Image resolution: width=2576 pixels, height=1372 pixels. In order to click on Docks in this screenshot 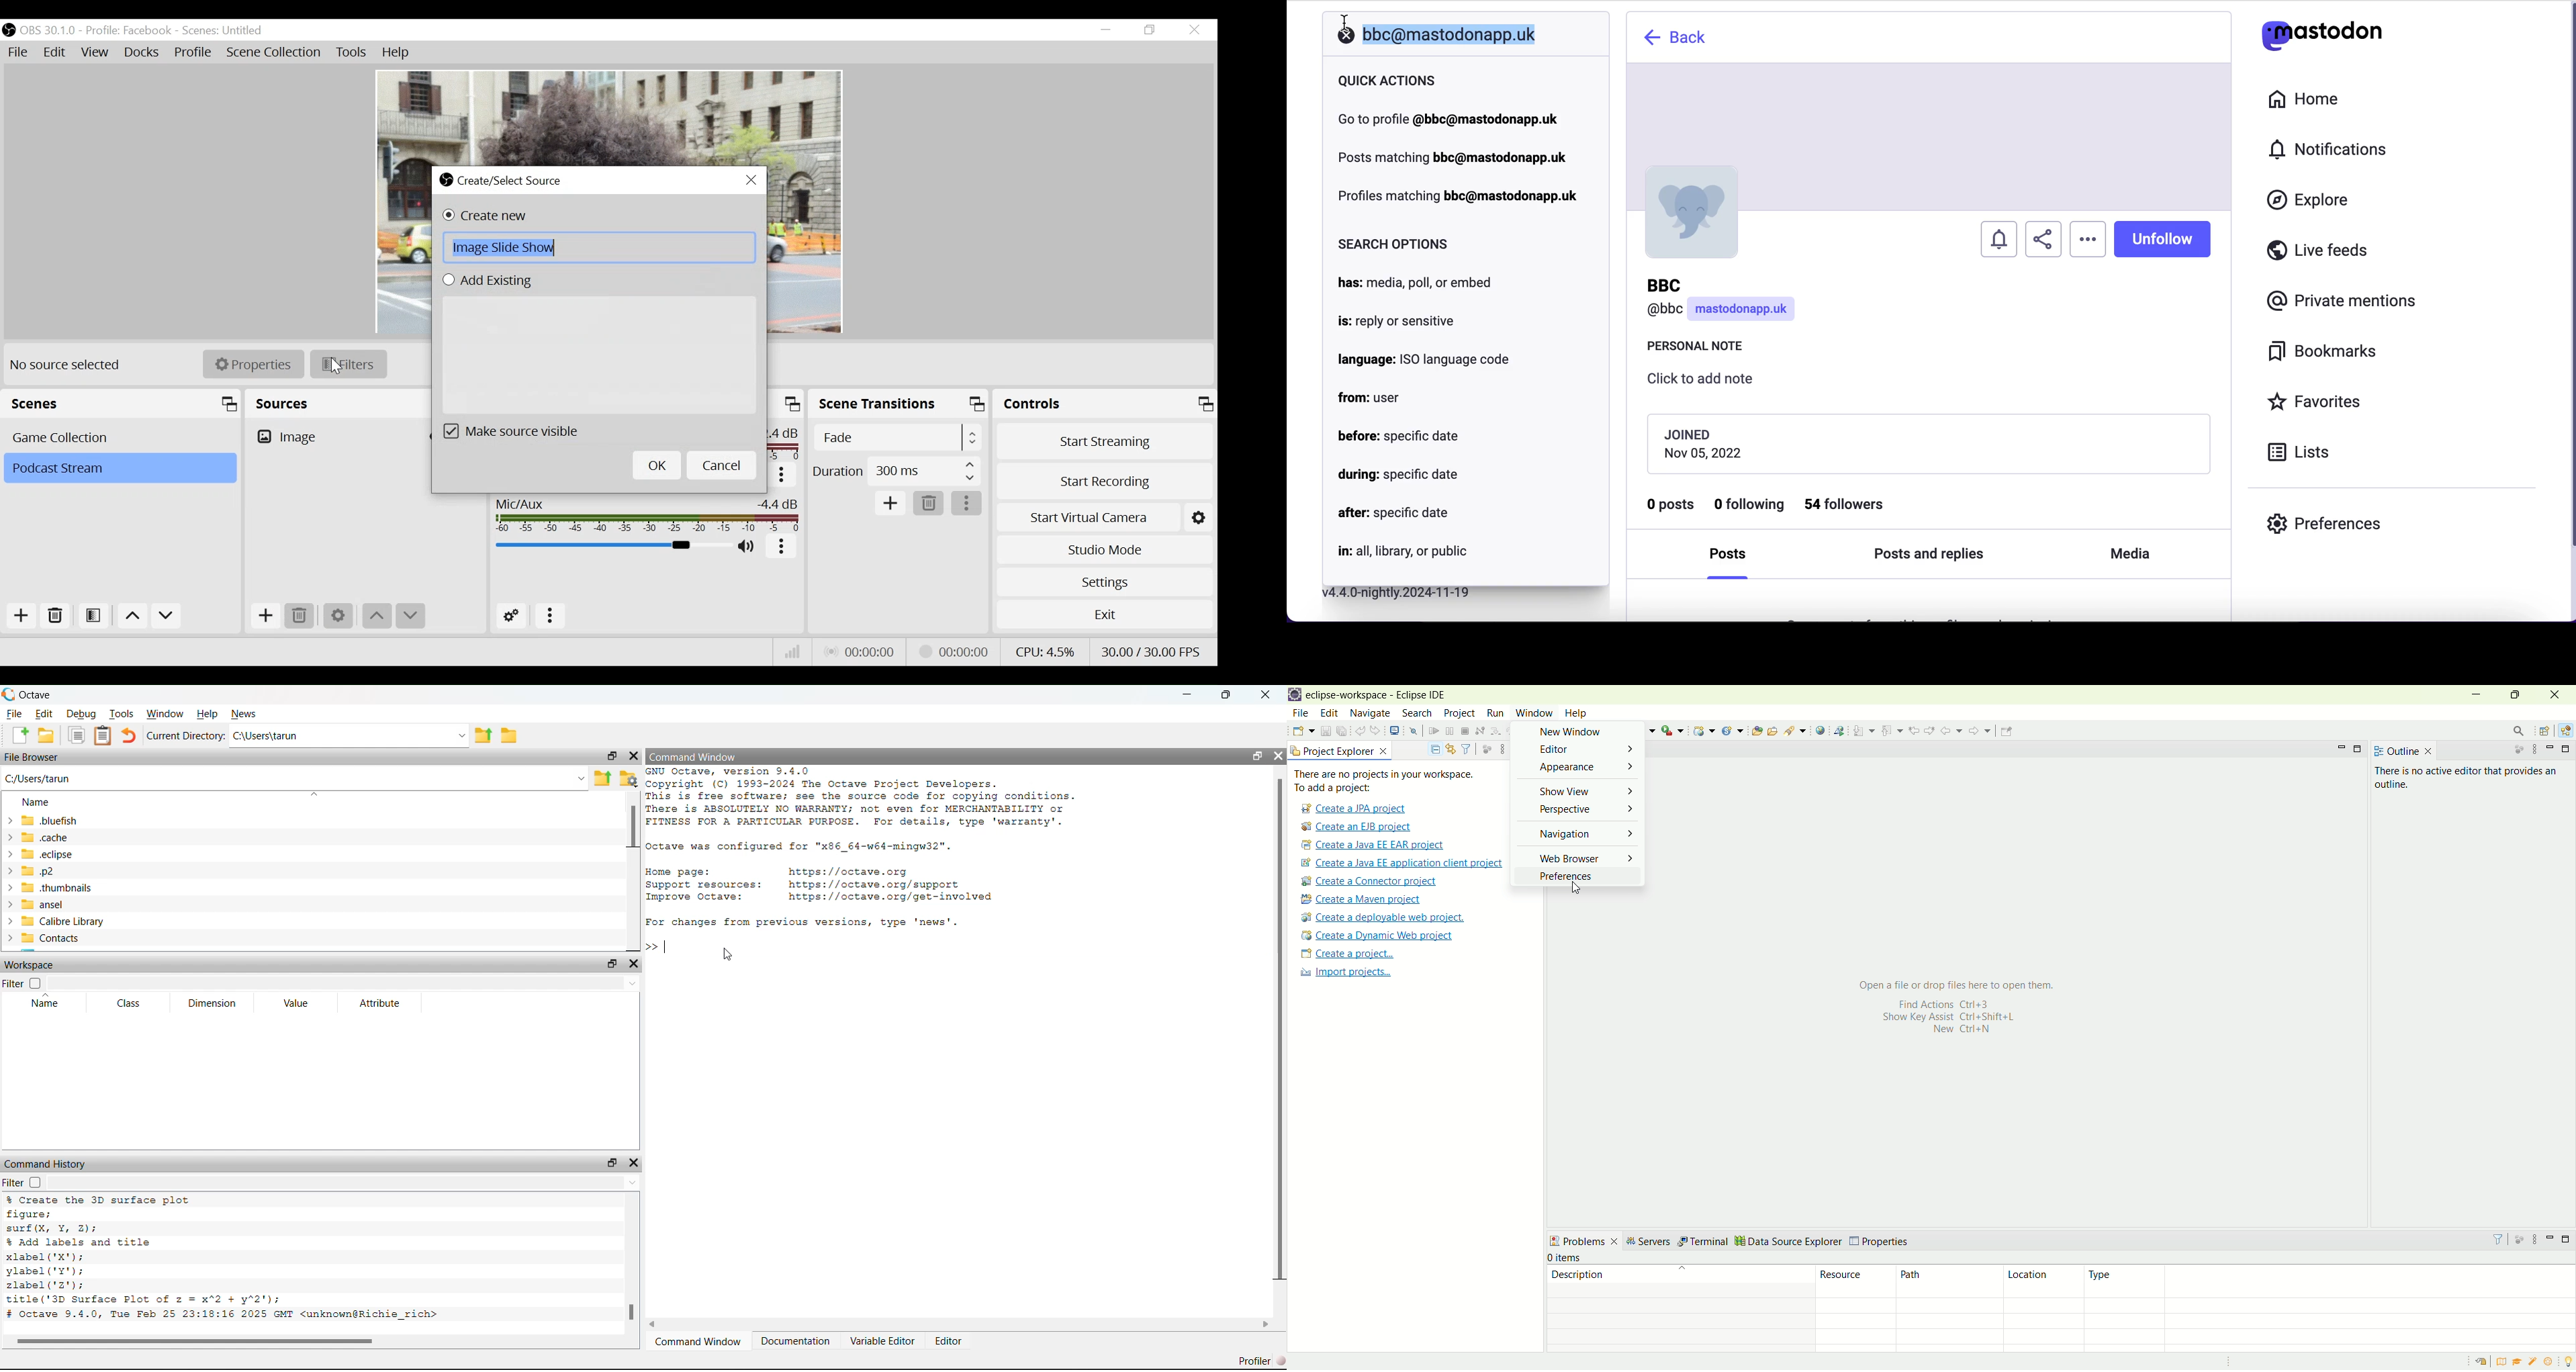, I will do `click(143, 53)`.